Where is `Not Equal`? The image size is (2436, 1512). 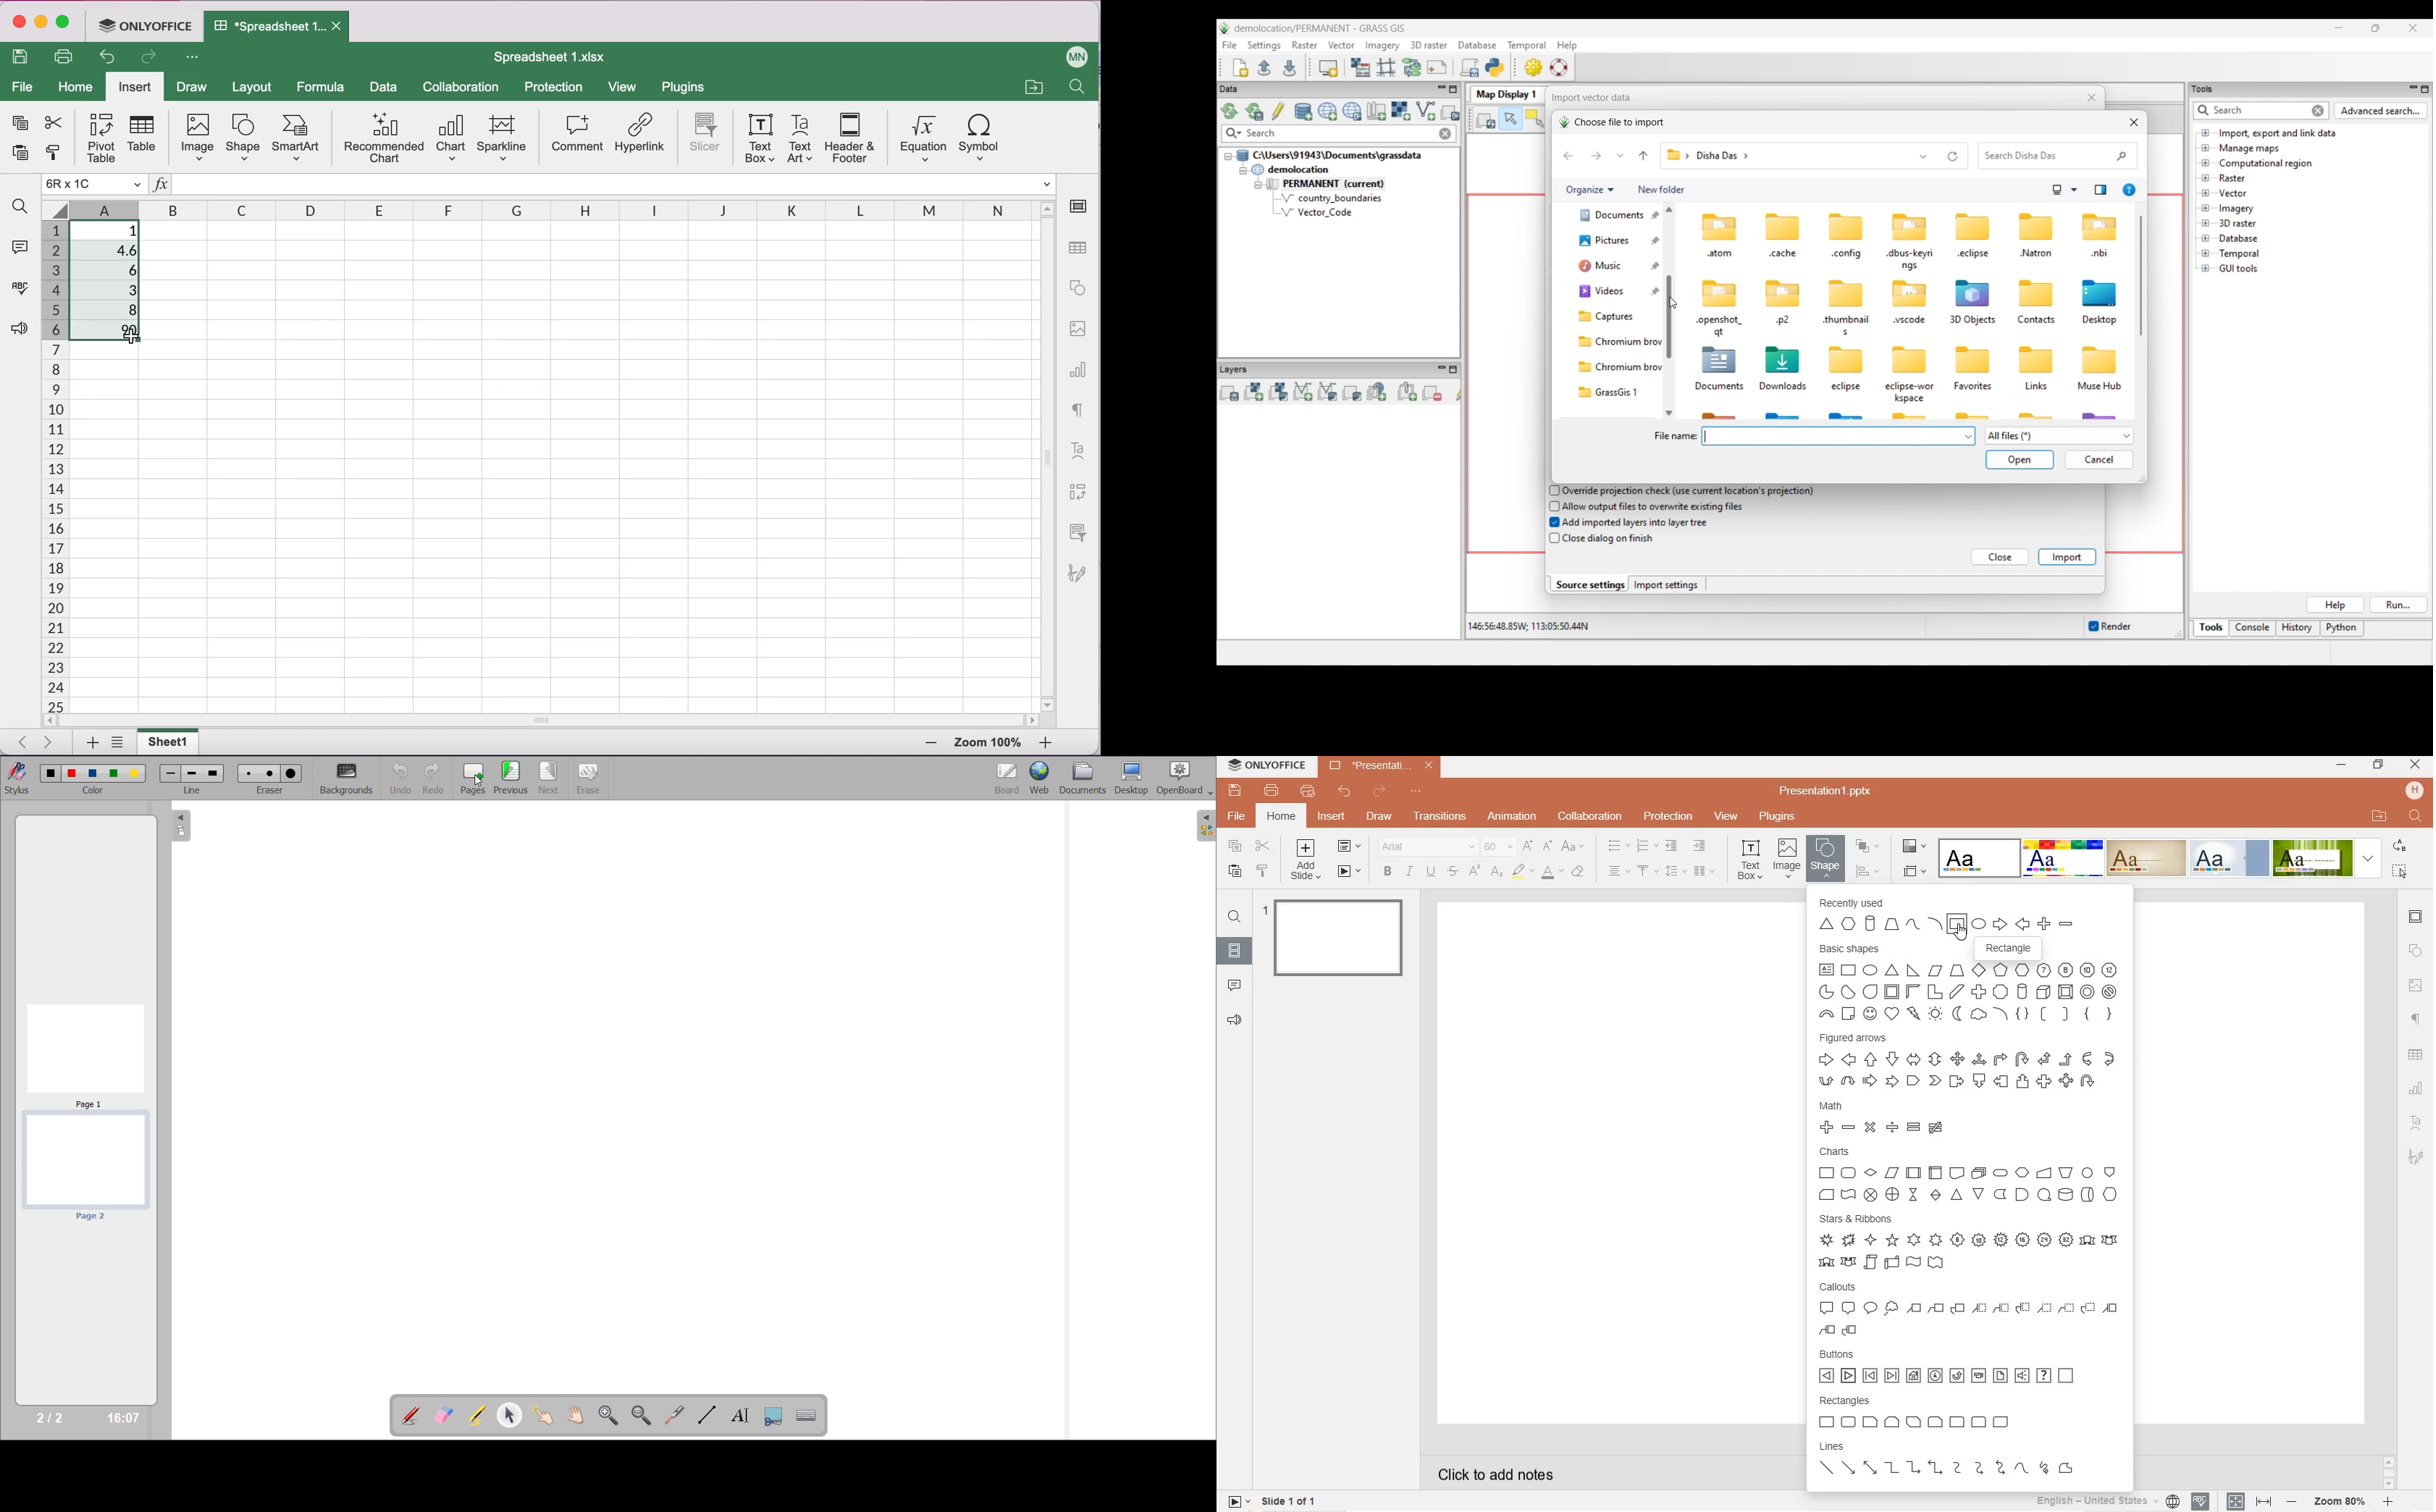 Not Equal is located at coordinates (1937, 1128).